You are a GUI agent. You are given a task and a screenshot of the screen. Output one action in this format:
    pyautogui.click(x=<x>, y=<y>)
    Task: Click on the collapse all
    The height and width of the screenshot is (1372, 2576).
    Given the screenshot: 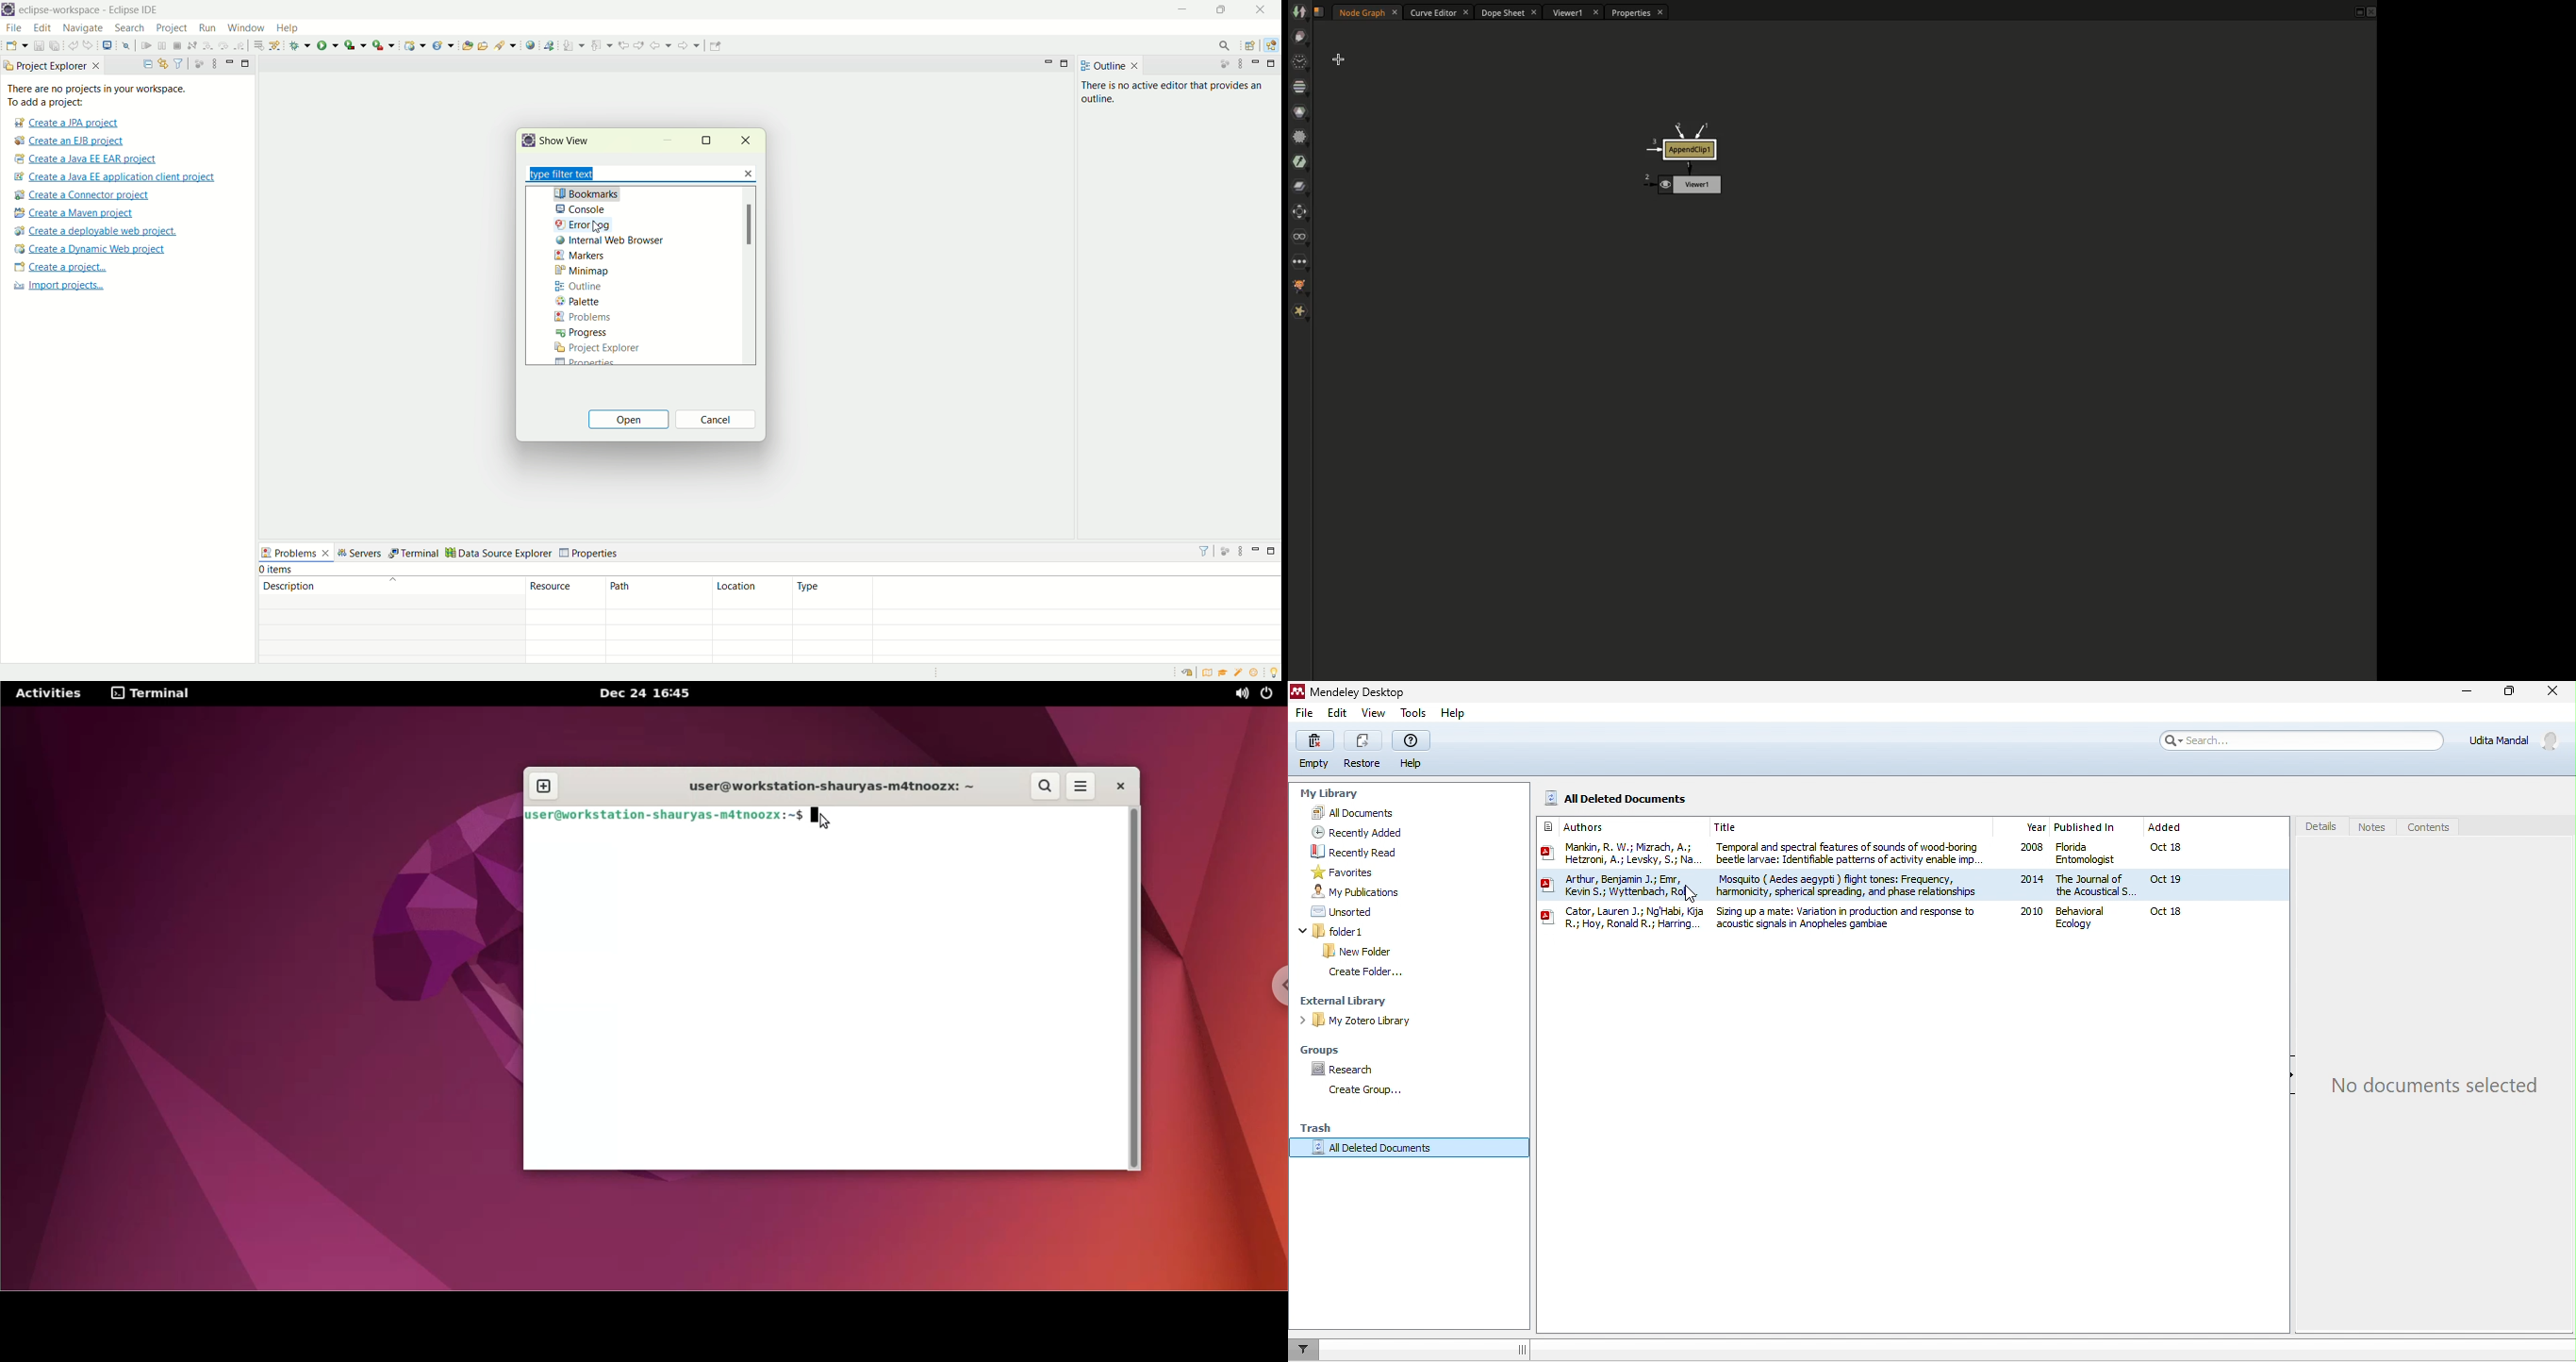 What is the action you would take?
    pyautogui.click(x=145, y=62)
    